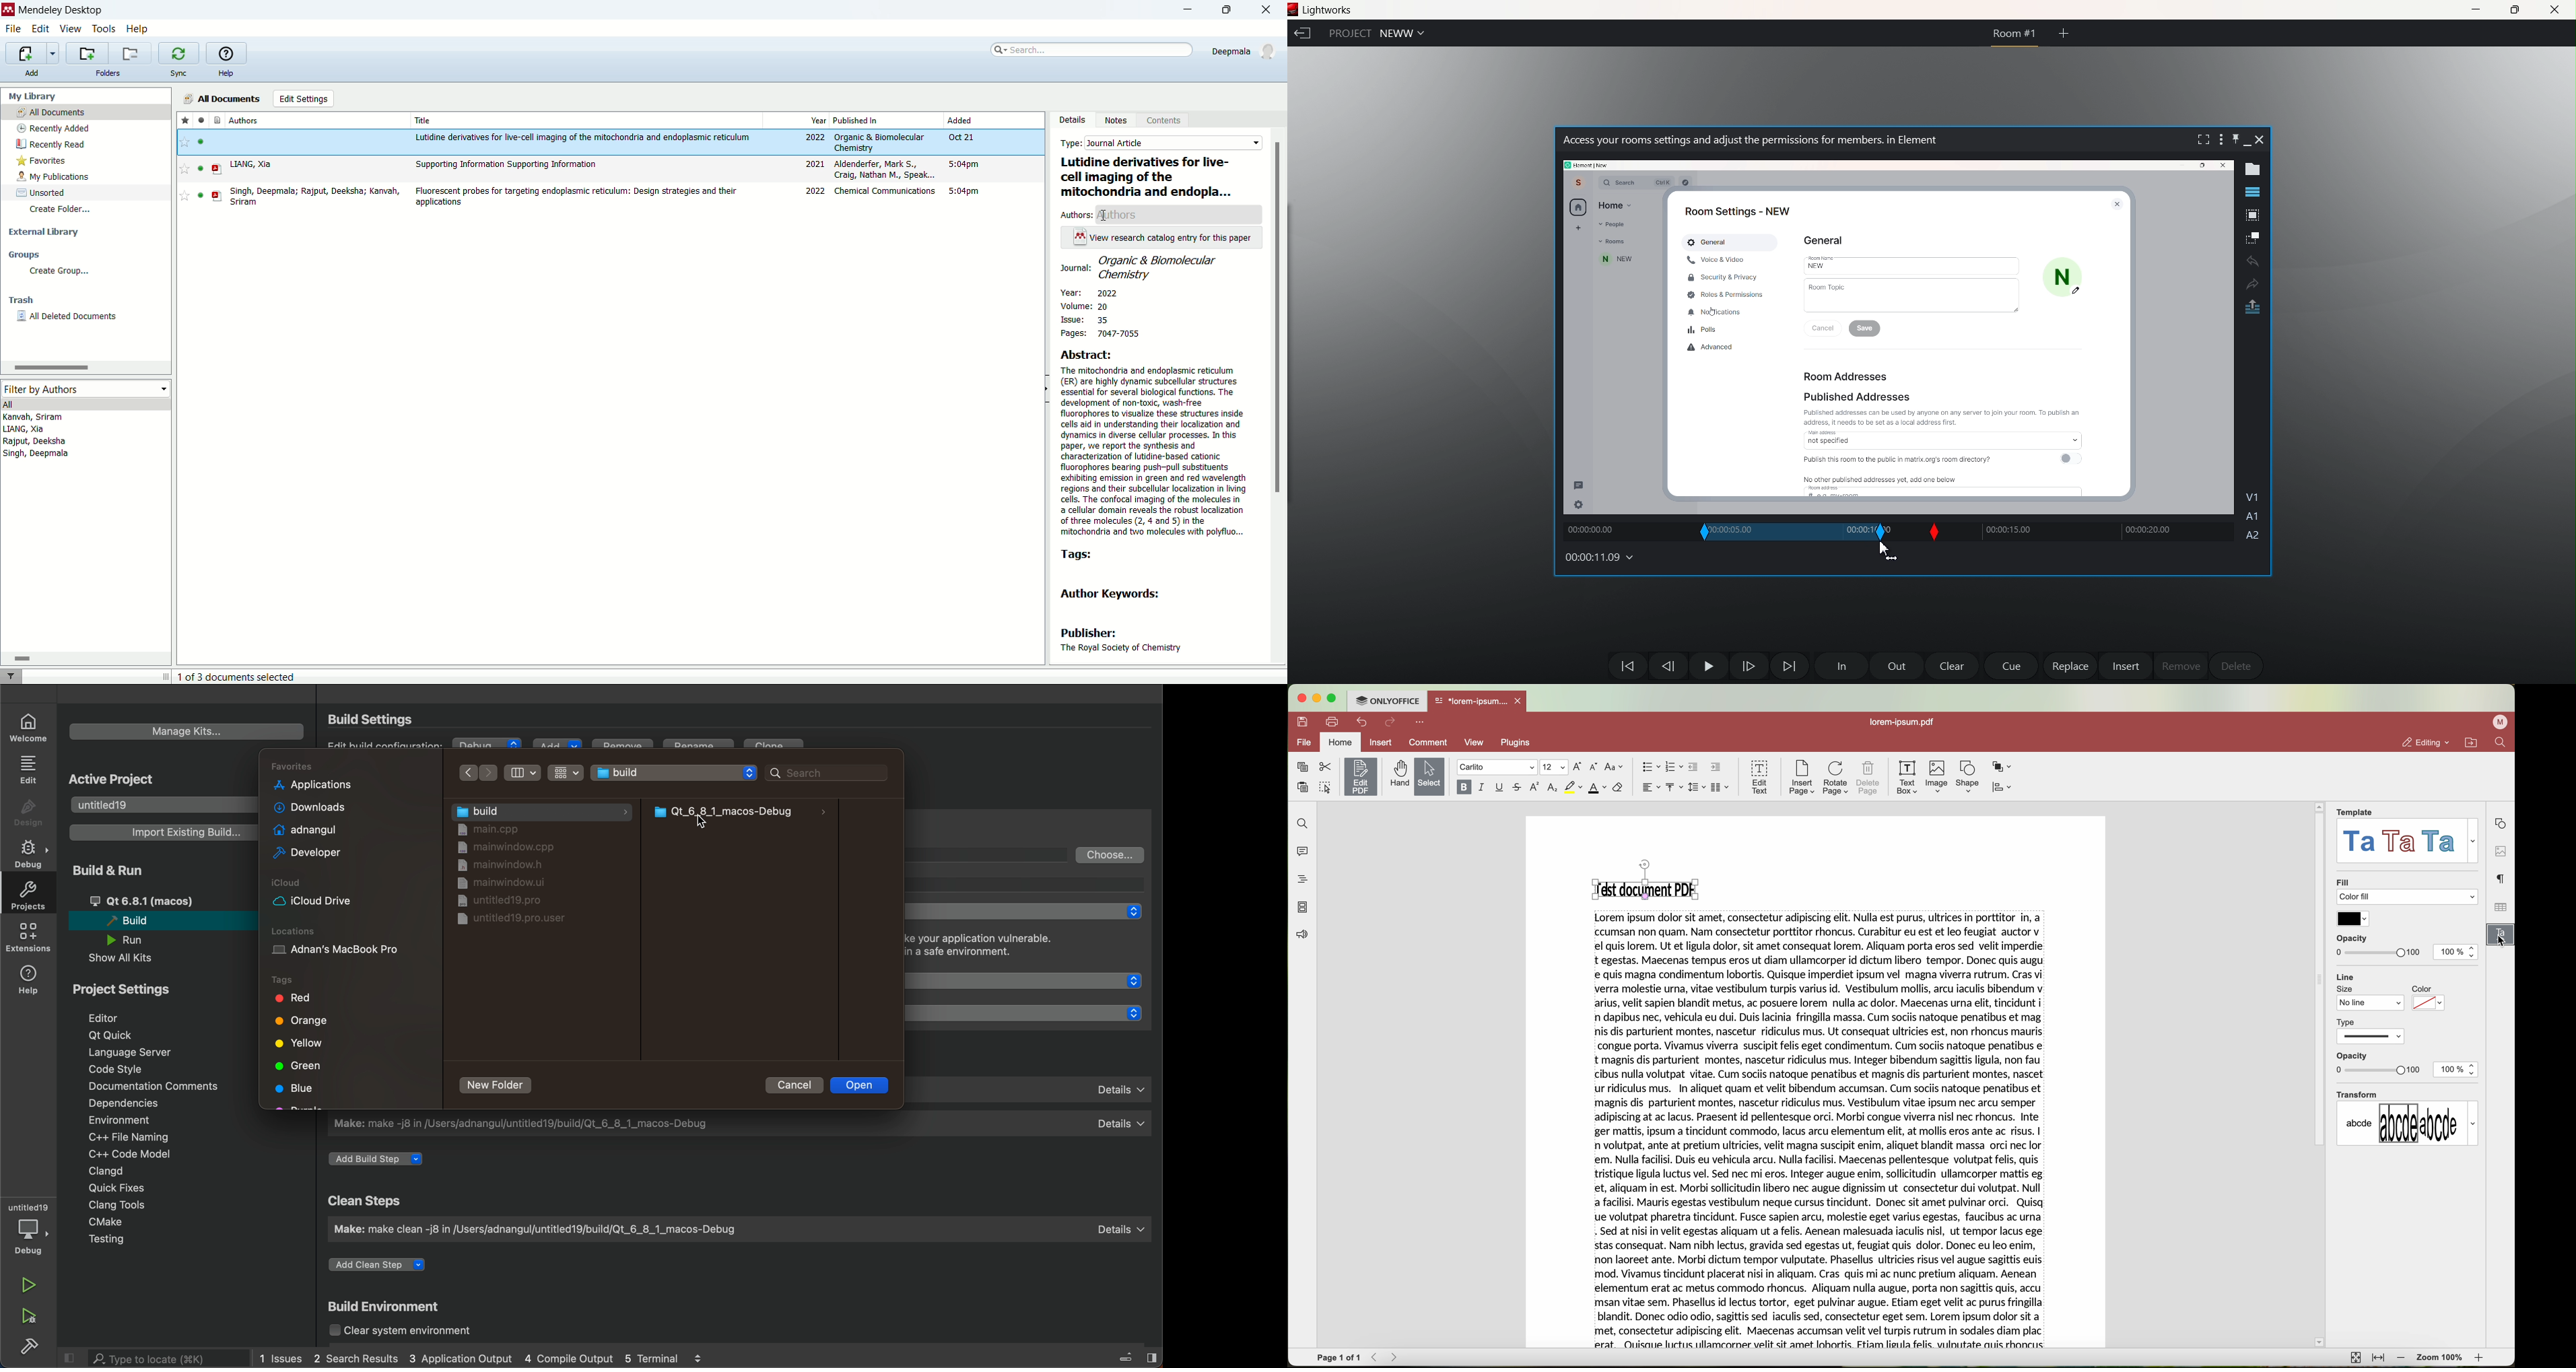 This screenshot has width=2576, height=1372. I want to click on insert, so click(2127, 666).